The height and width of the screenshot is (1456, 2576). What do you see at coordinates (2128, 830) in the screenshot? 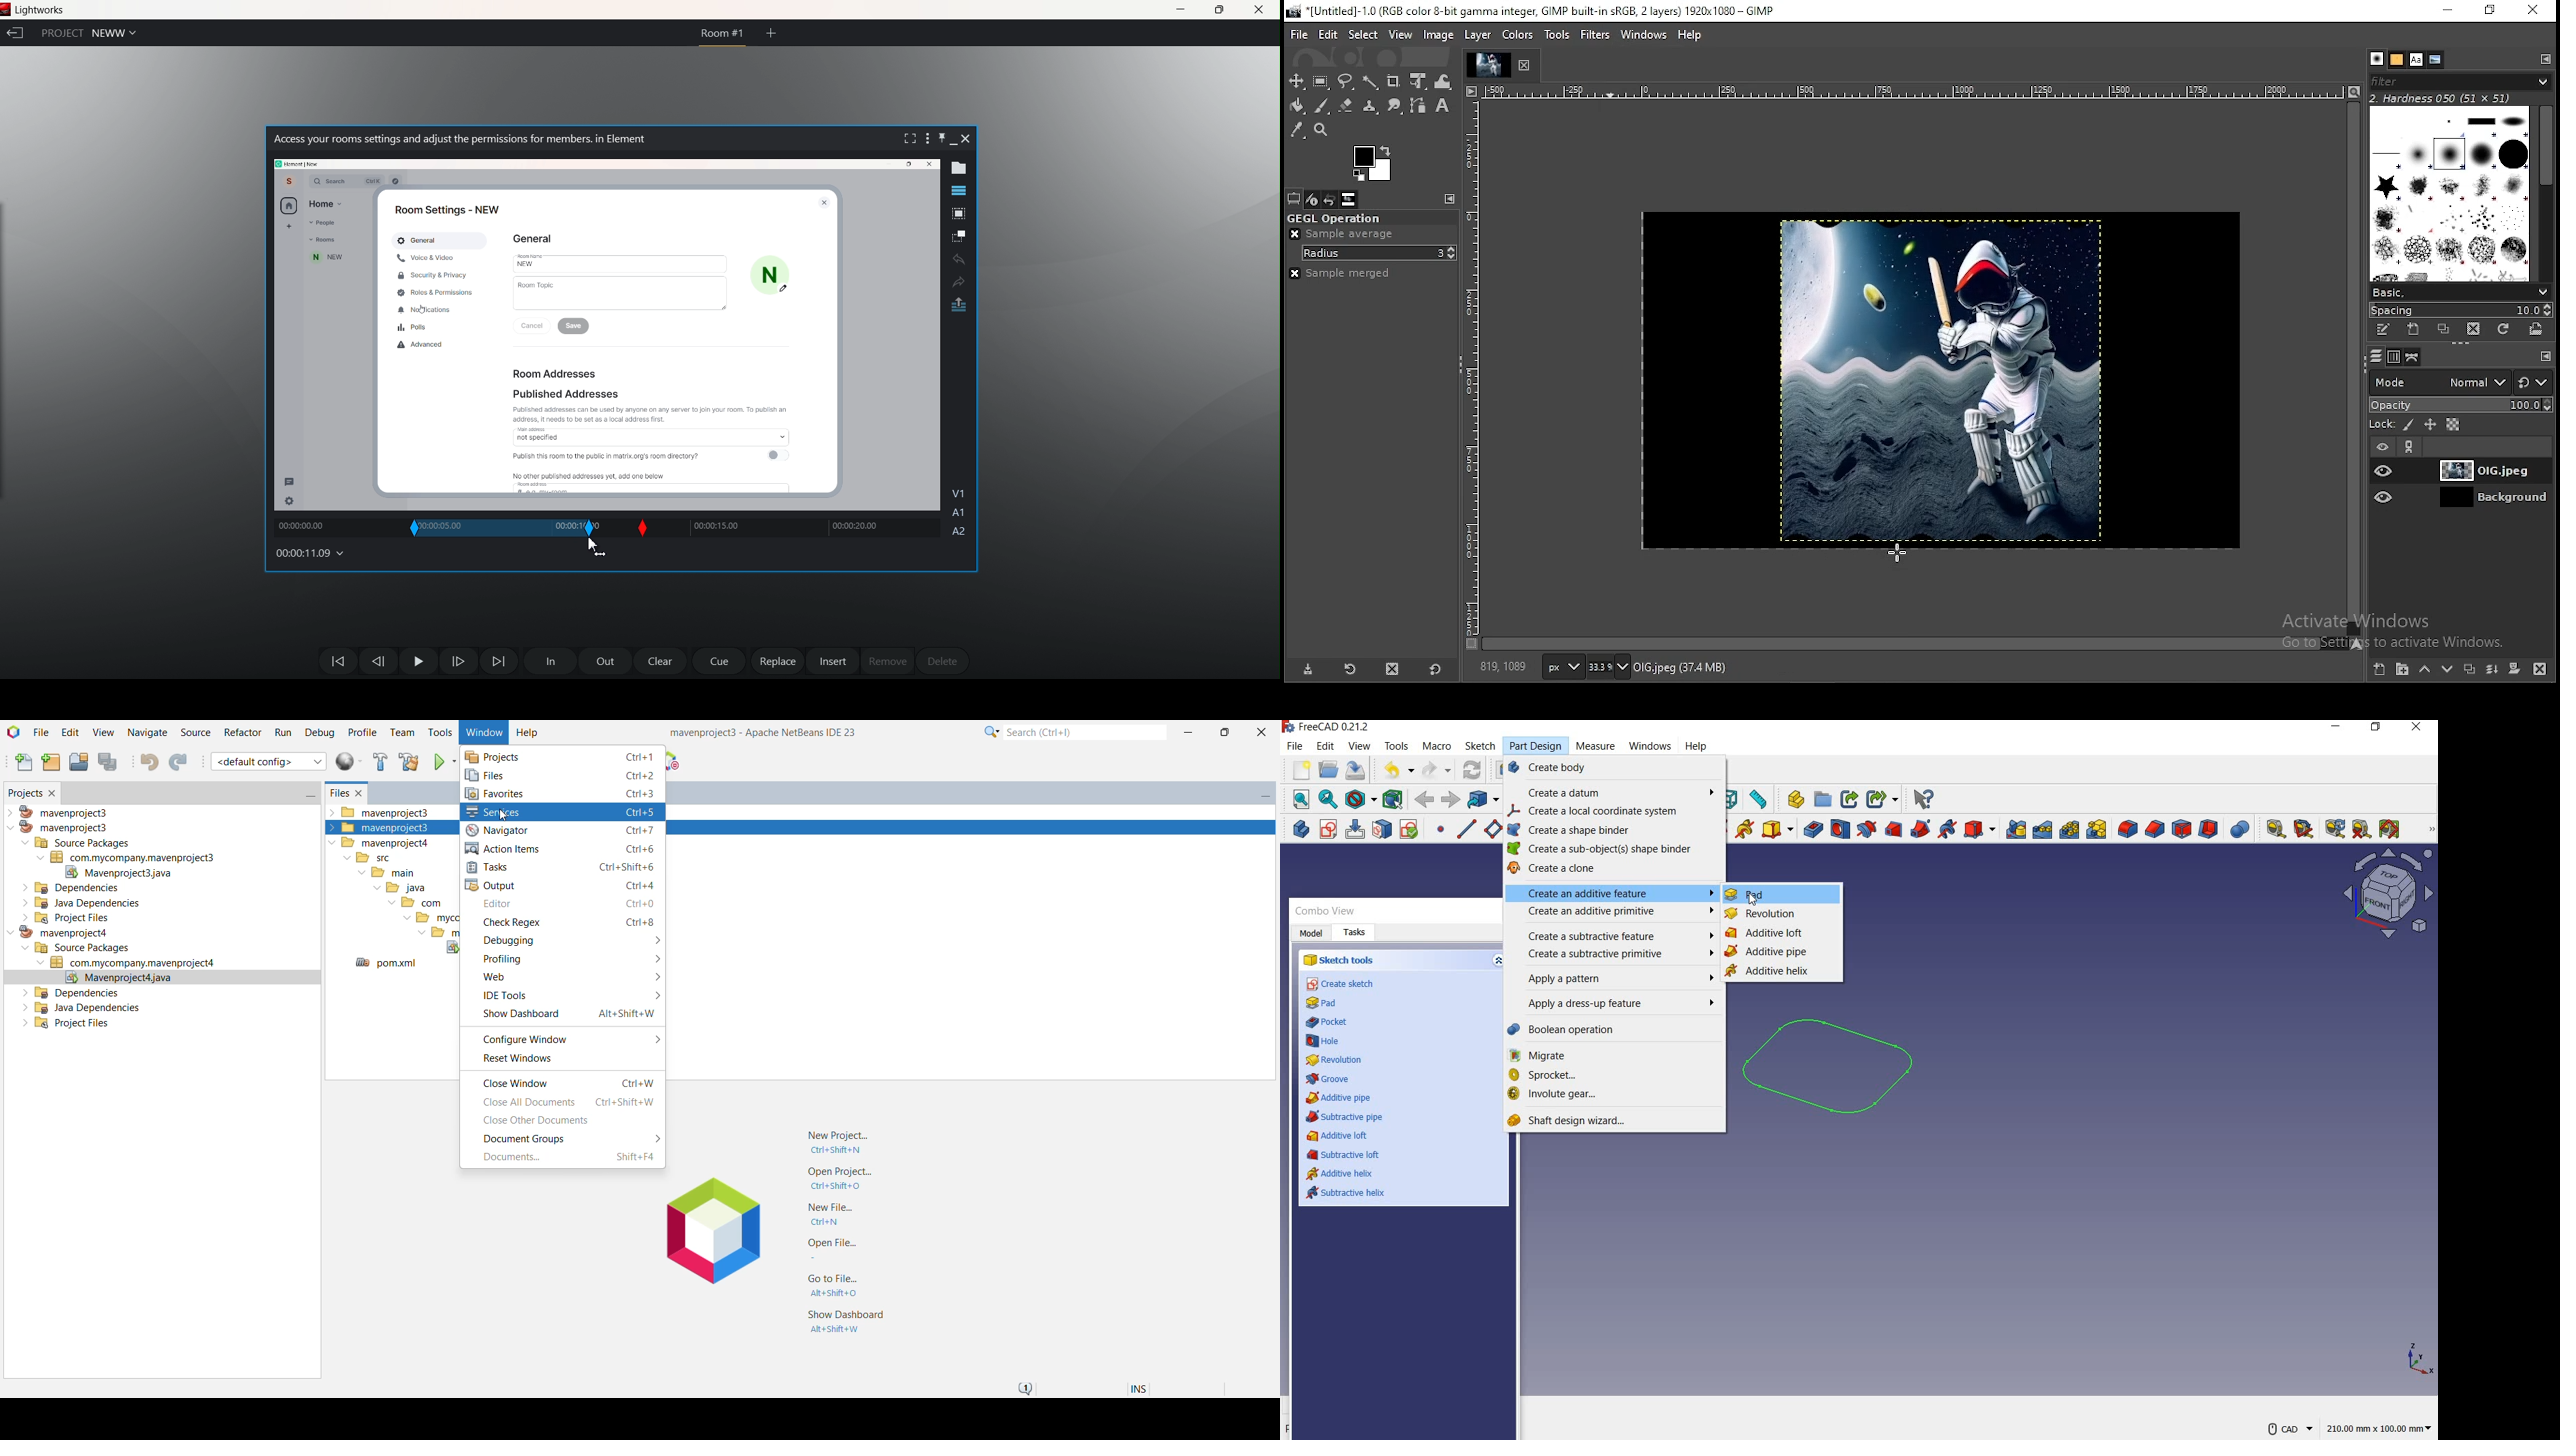
I see `fillet` at bounding box center [2128, 830].